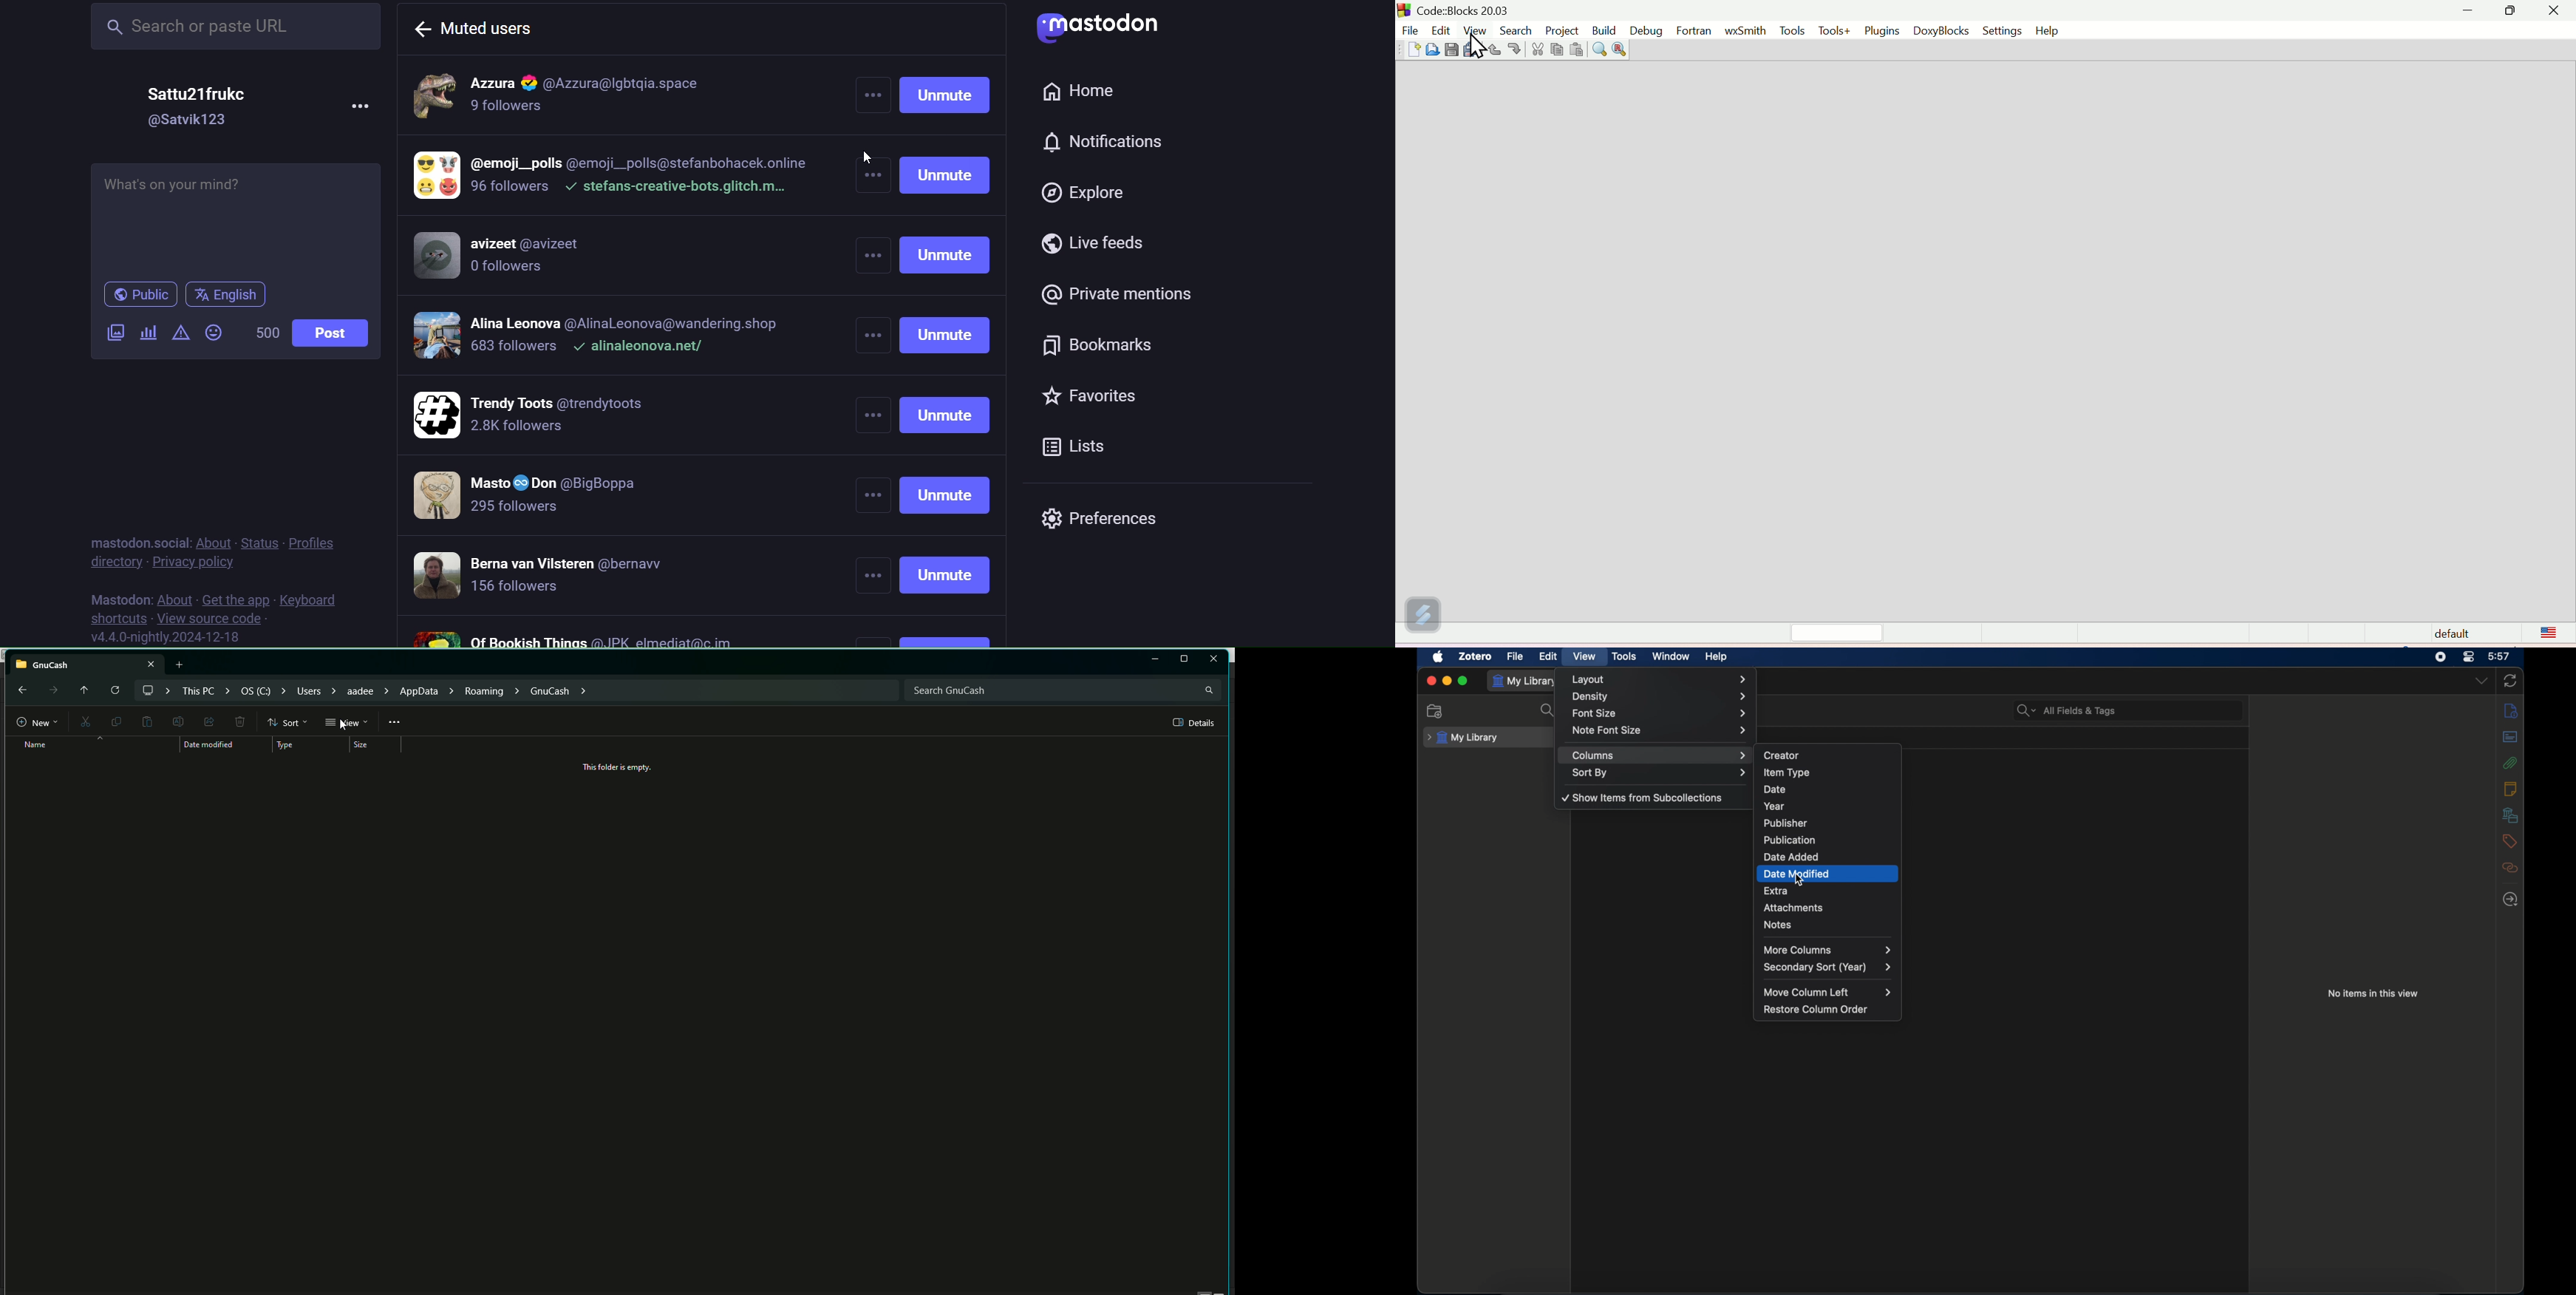 This screenshot has height=1316, width=2576. I want to click on notification, so click(1108, 143).